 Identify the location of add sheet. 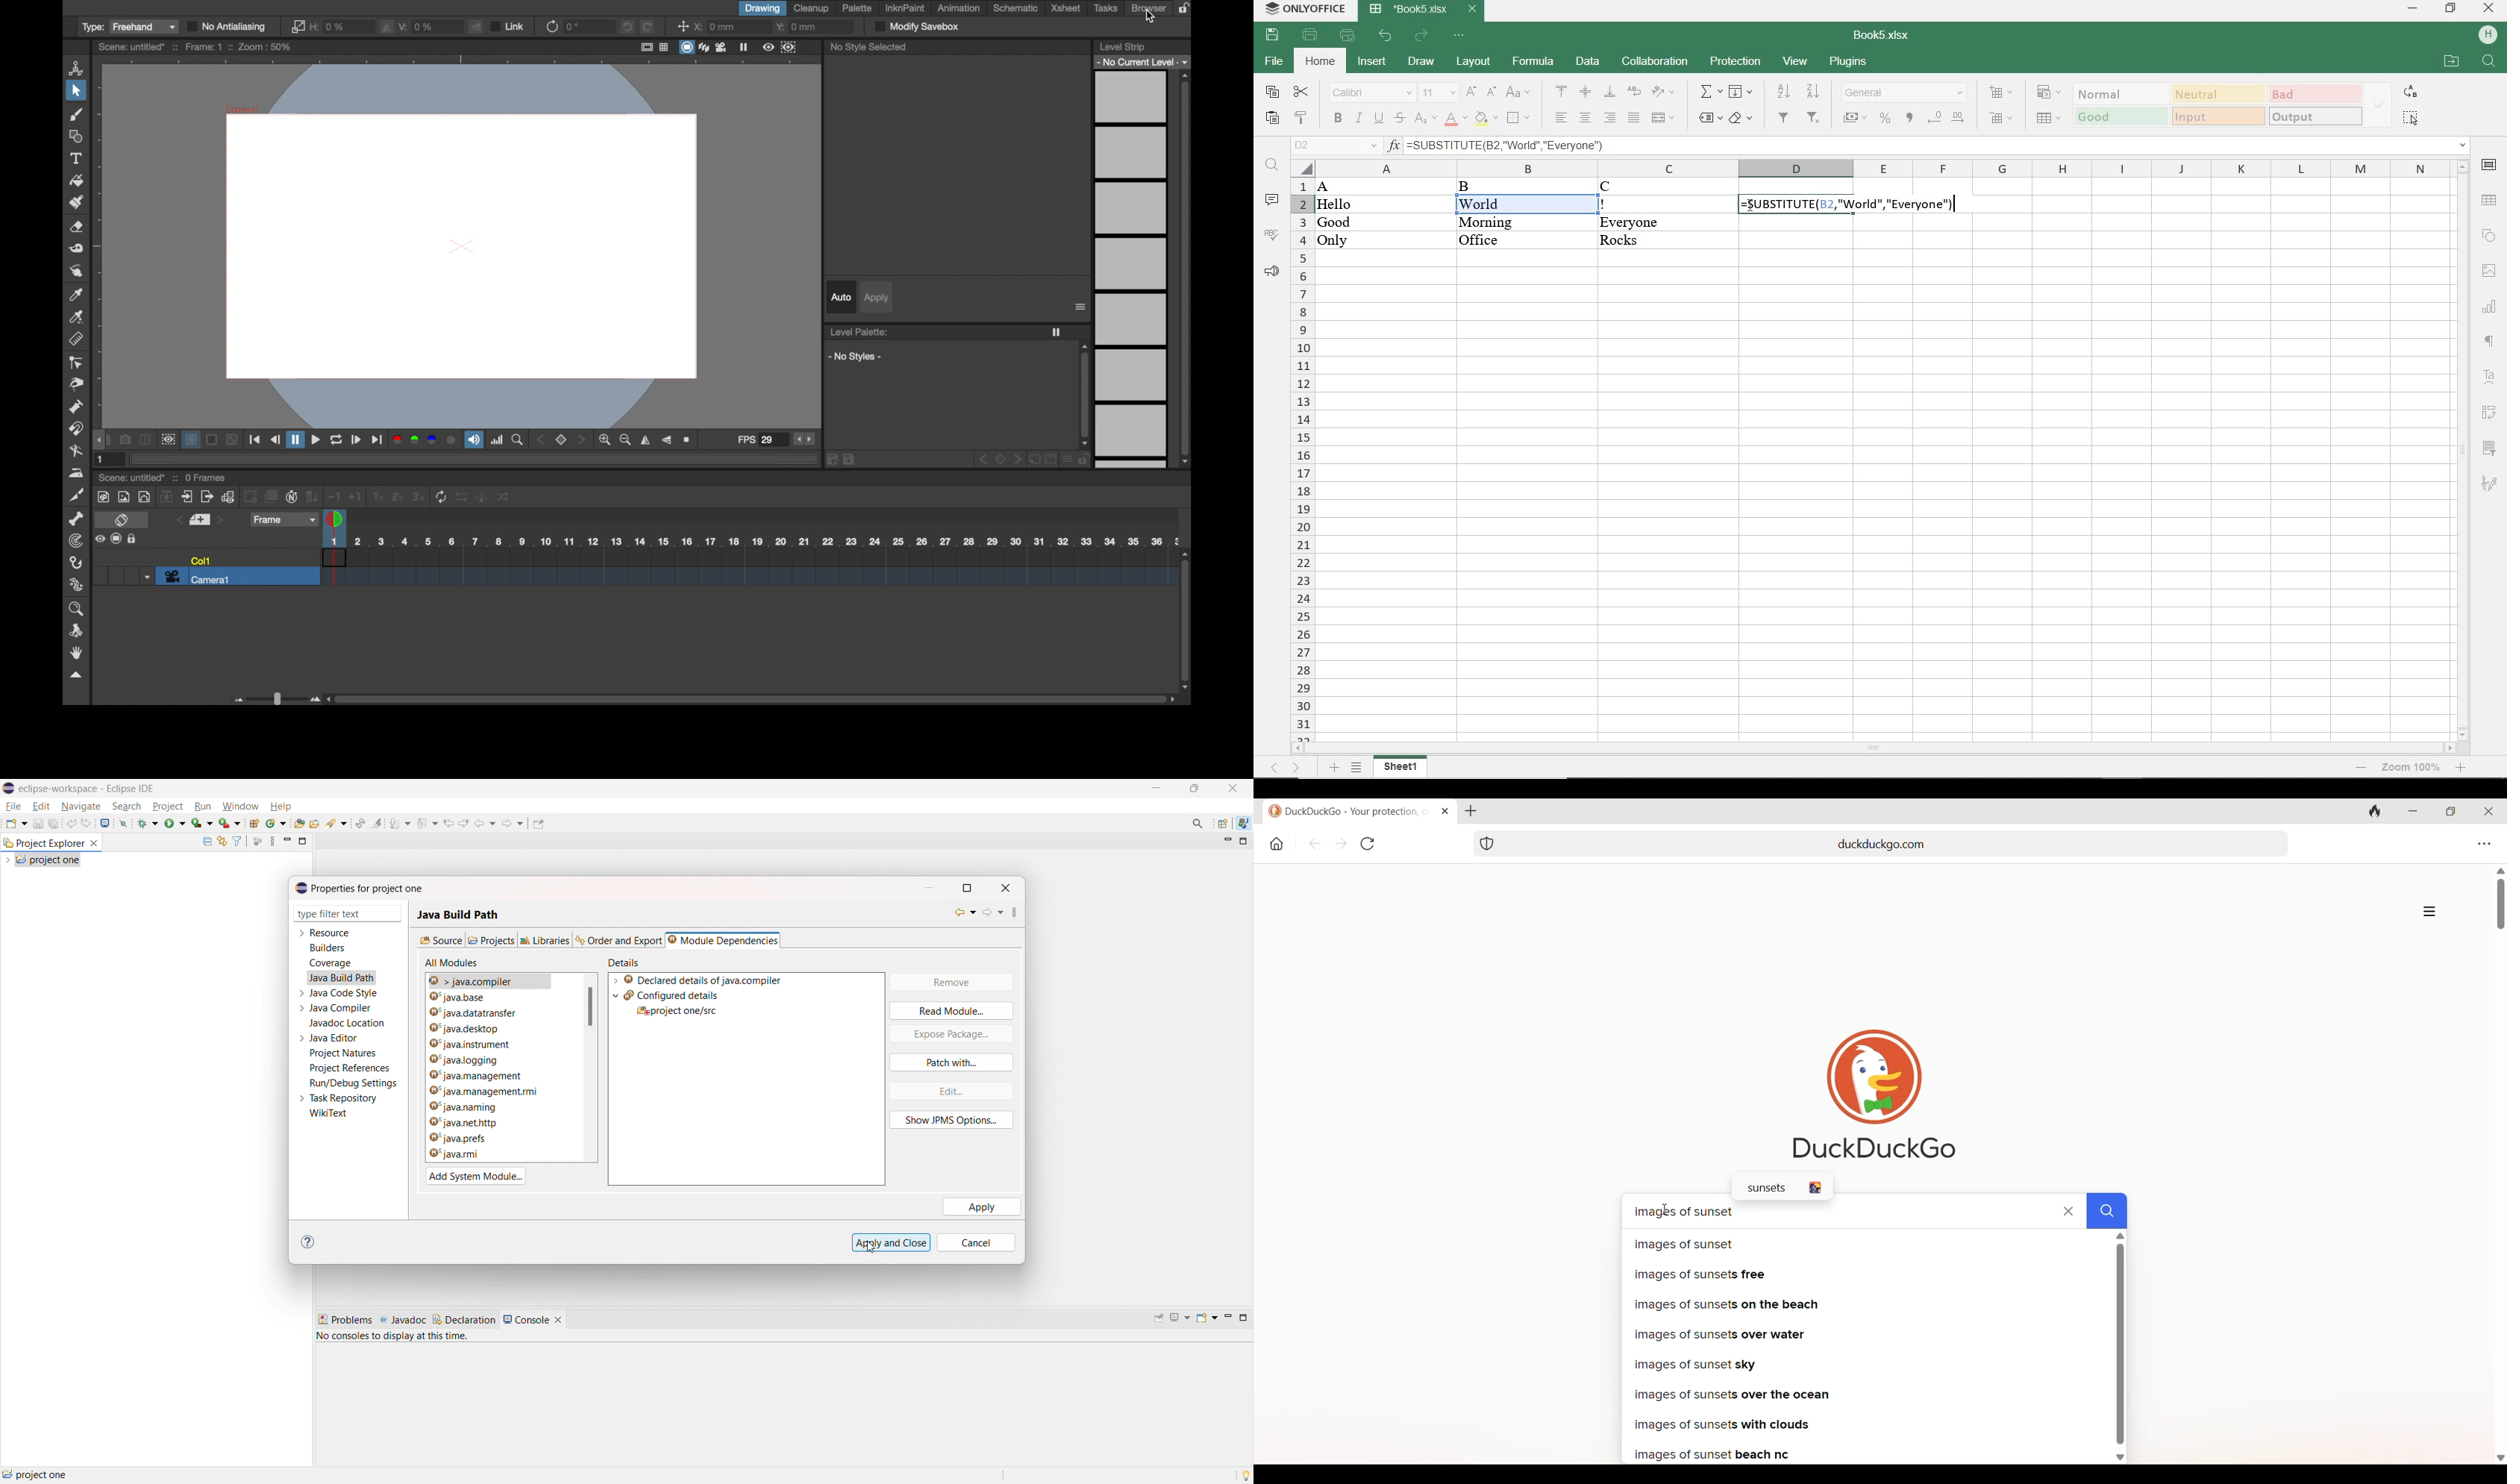
(1333, 766).